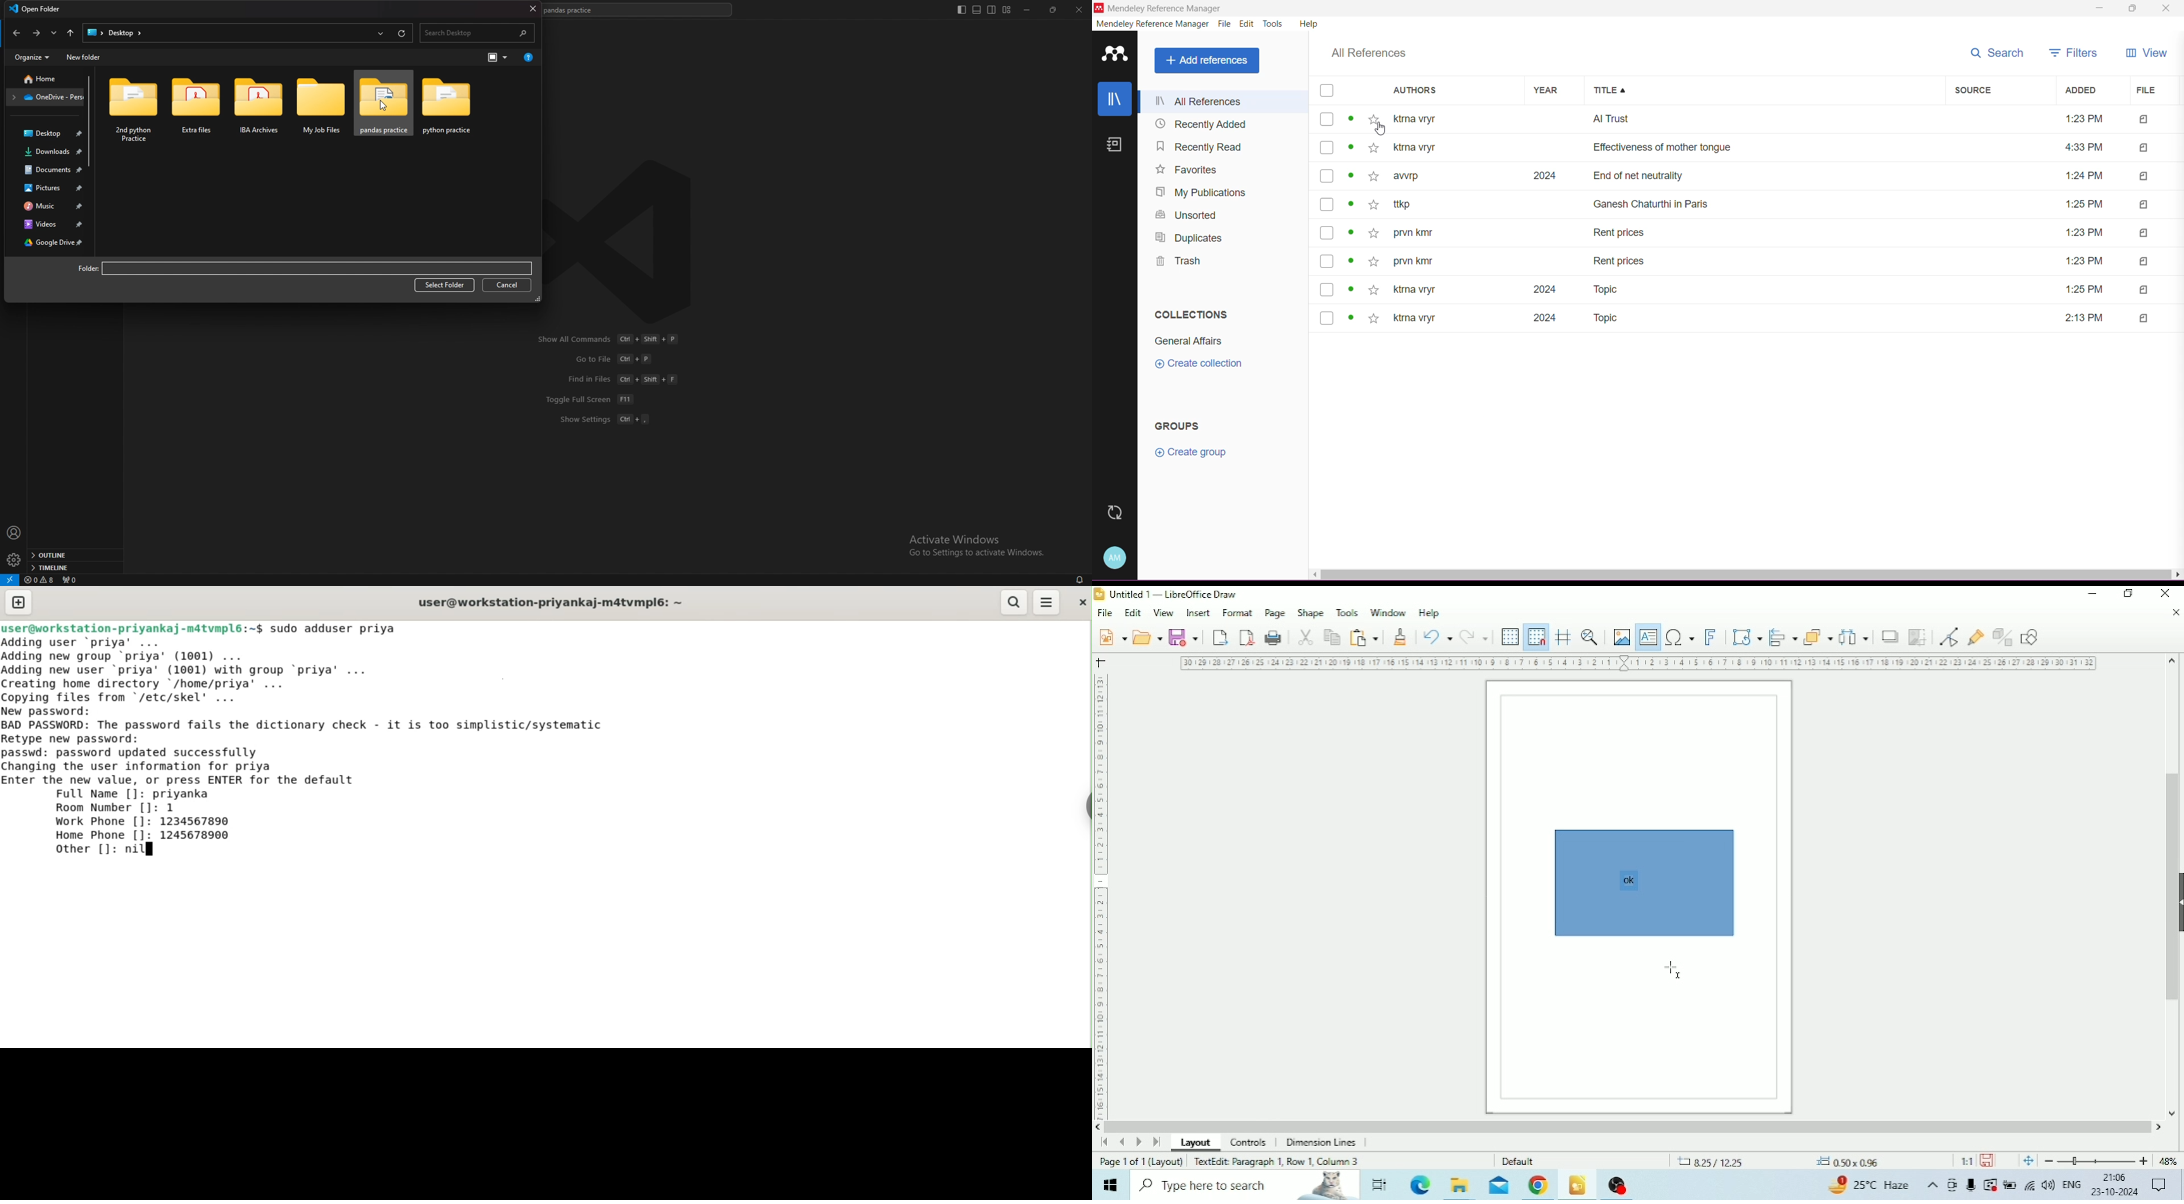 The width and height of the screenshot is (2184, 1204). Describe the element at coordinates (2095, 594) in the screenshot. I see `Minimize` at that location.